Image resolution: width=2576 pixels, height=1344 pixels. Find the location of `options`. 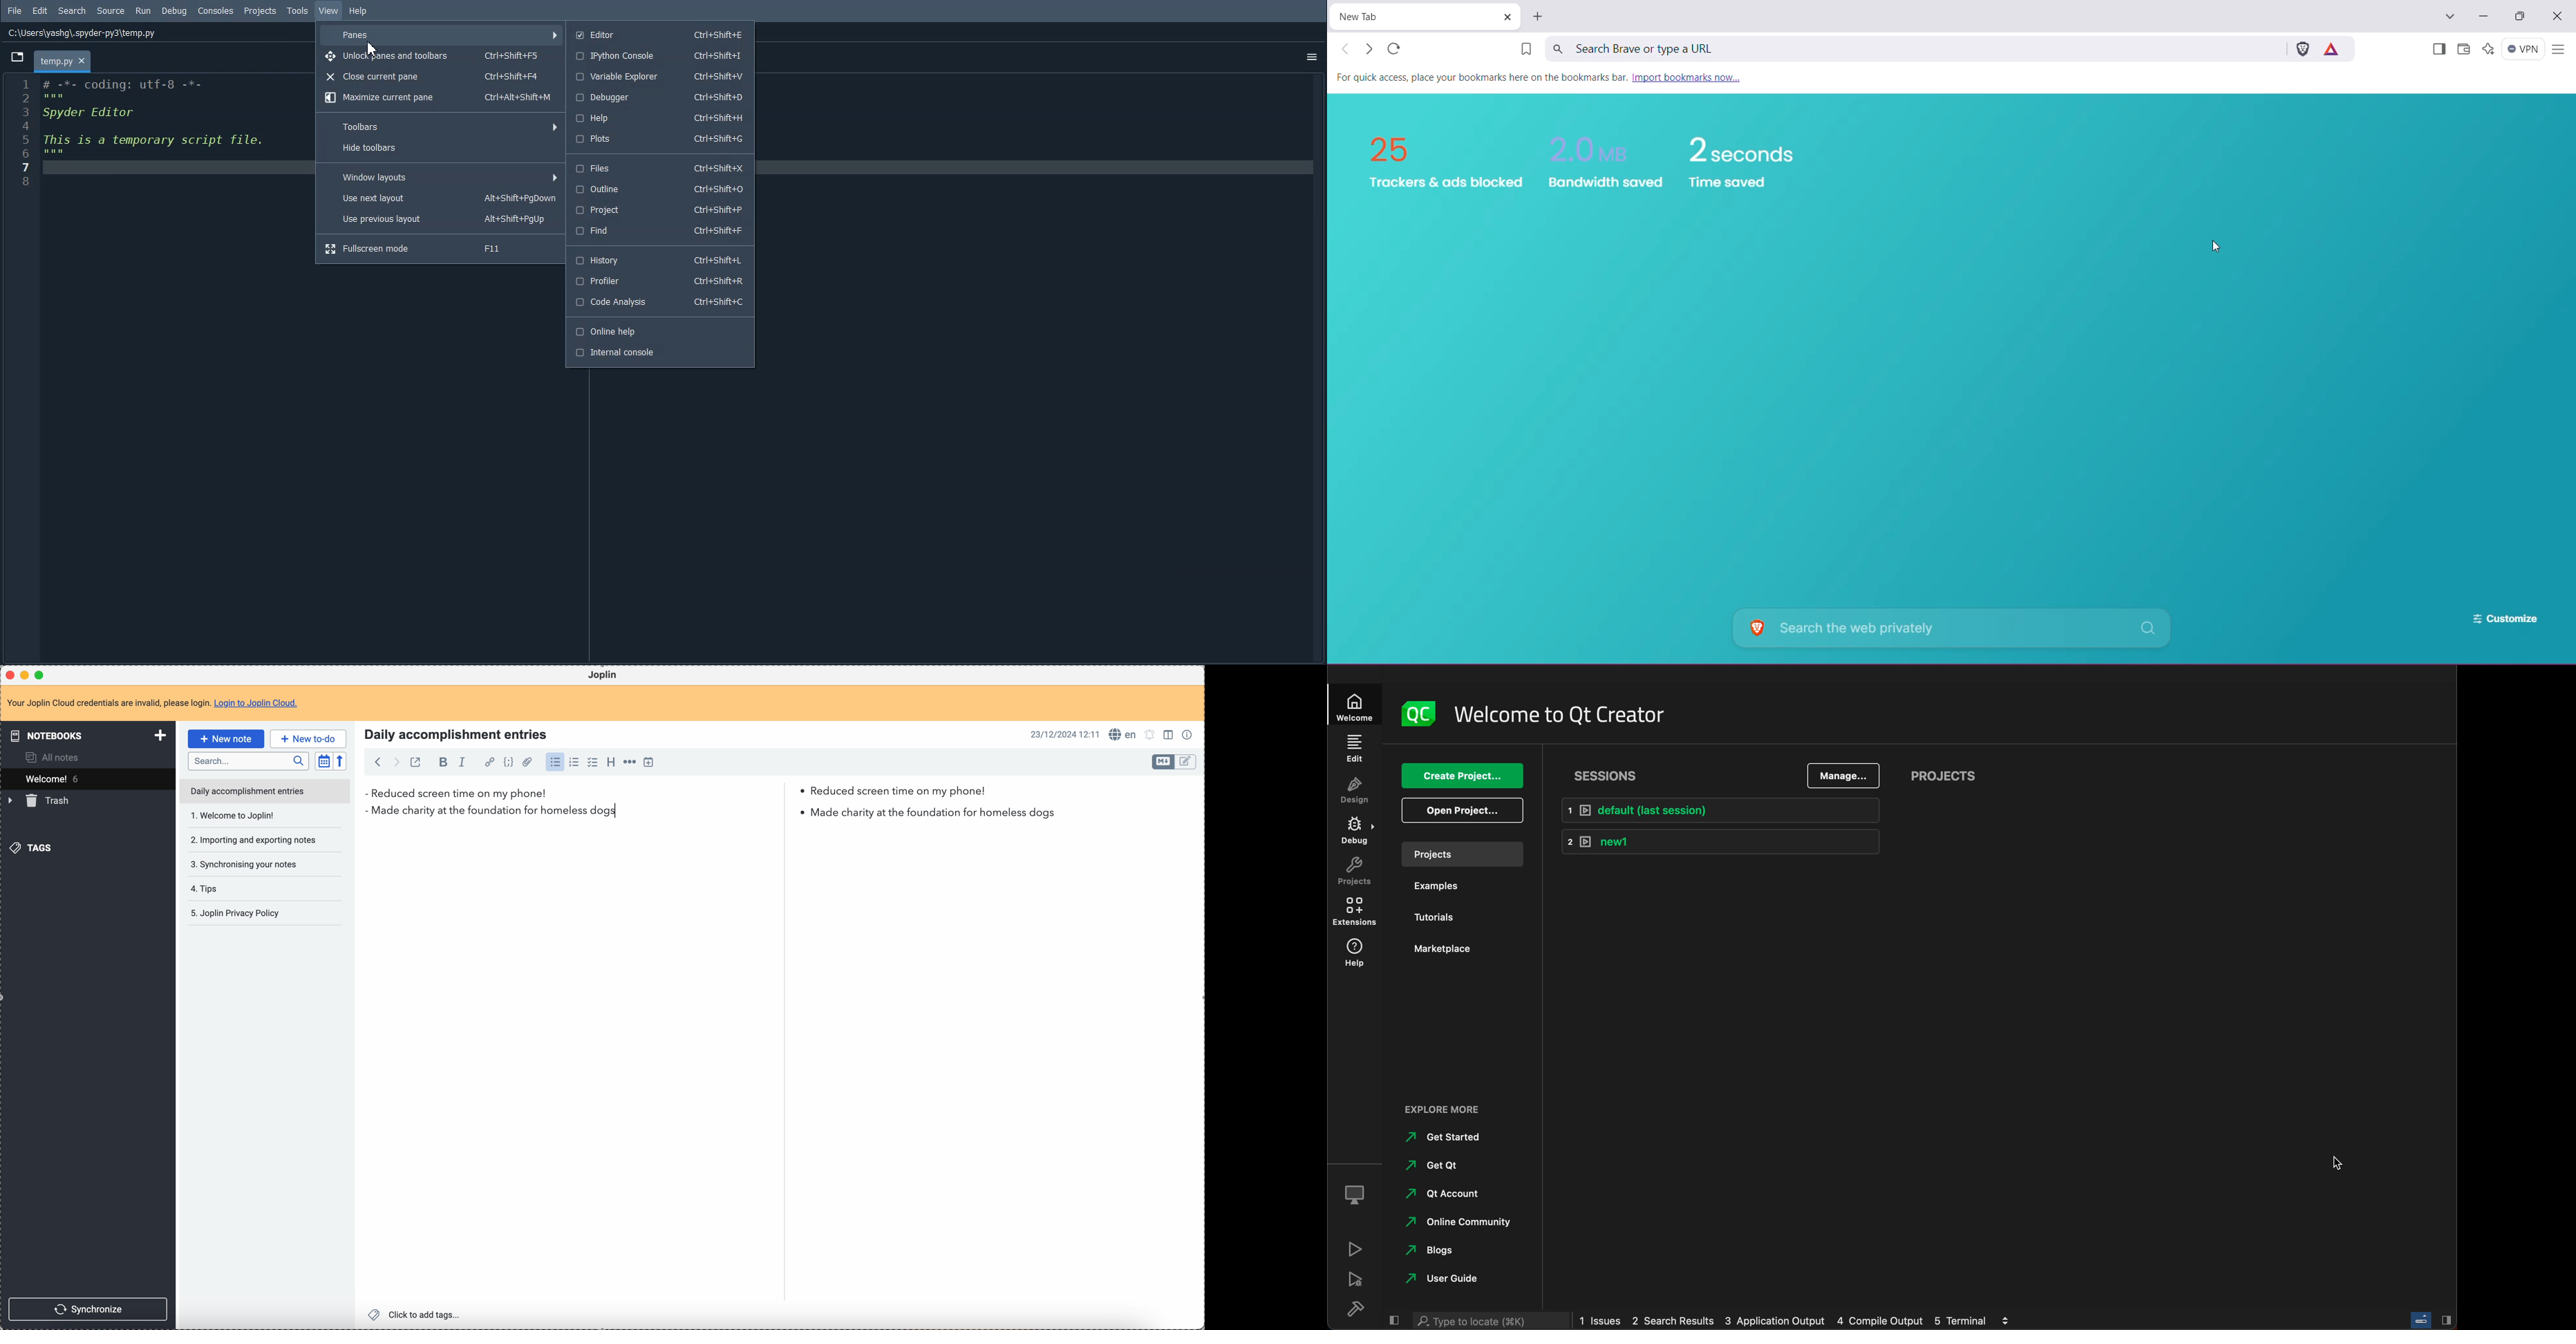

options is located at coordinates (1308, 53).